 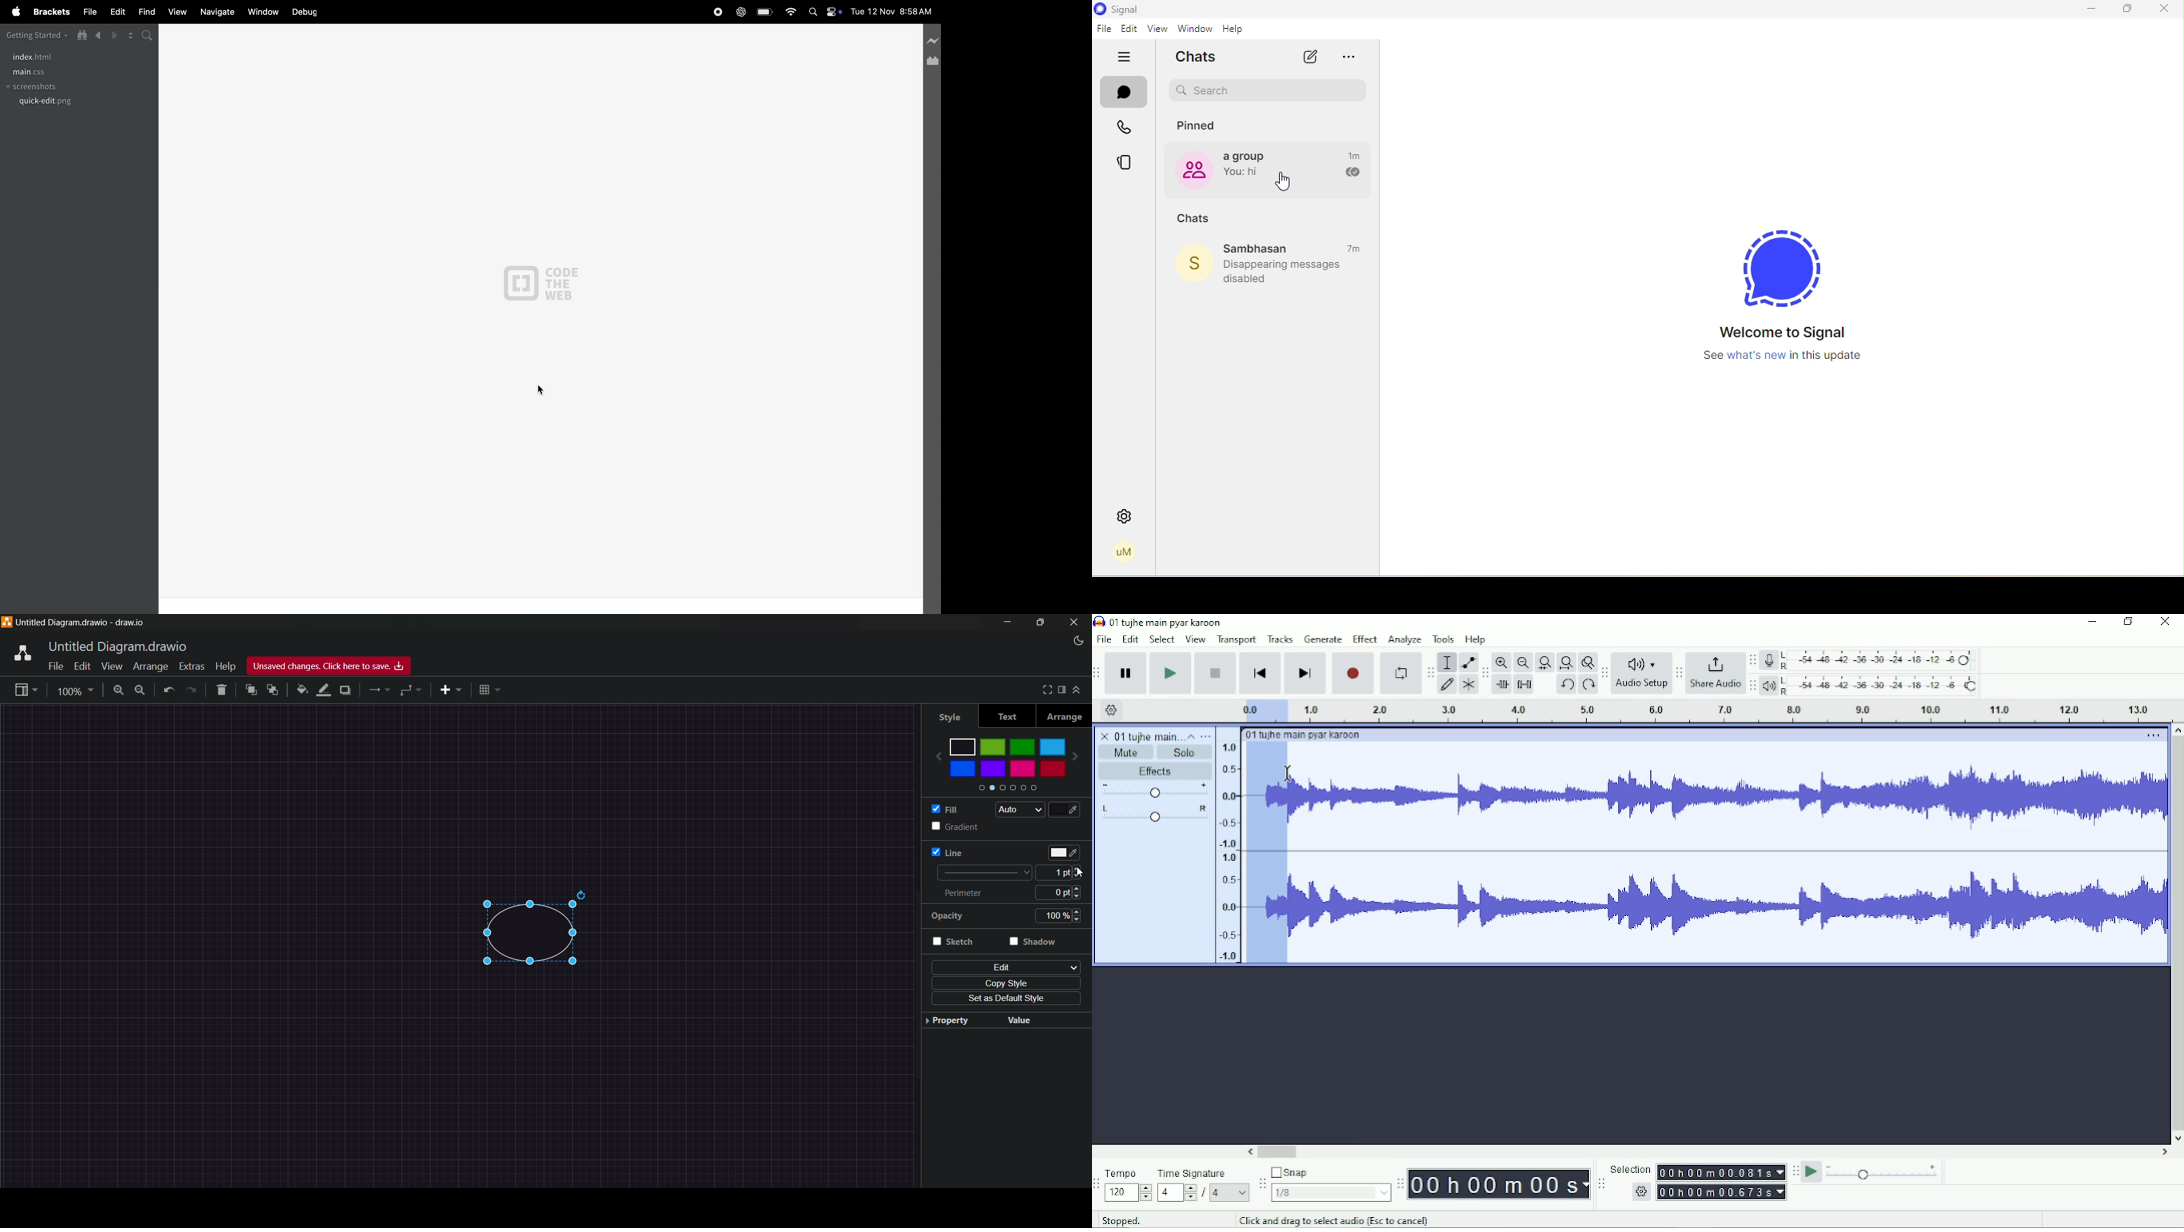 I want to click on violet, so click(x=994, y=769).